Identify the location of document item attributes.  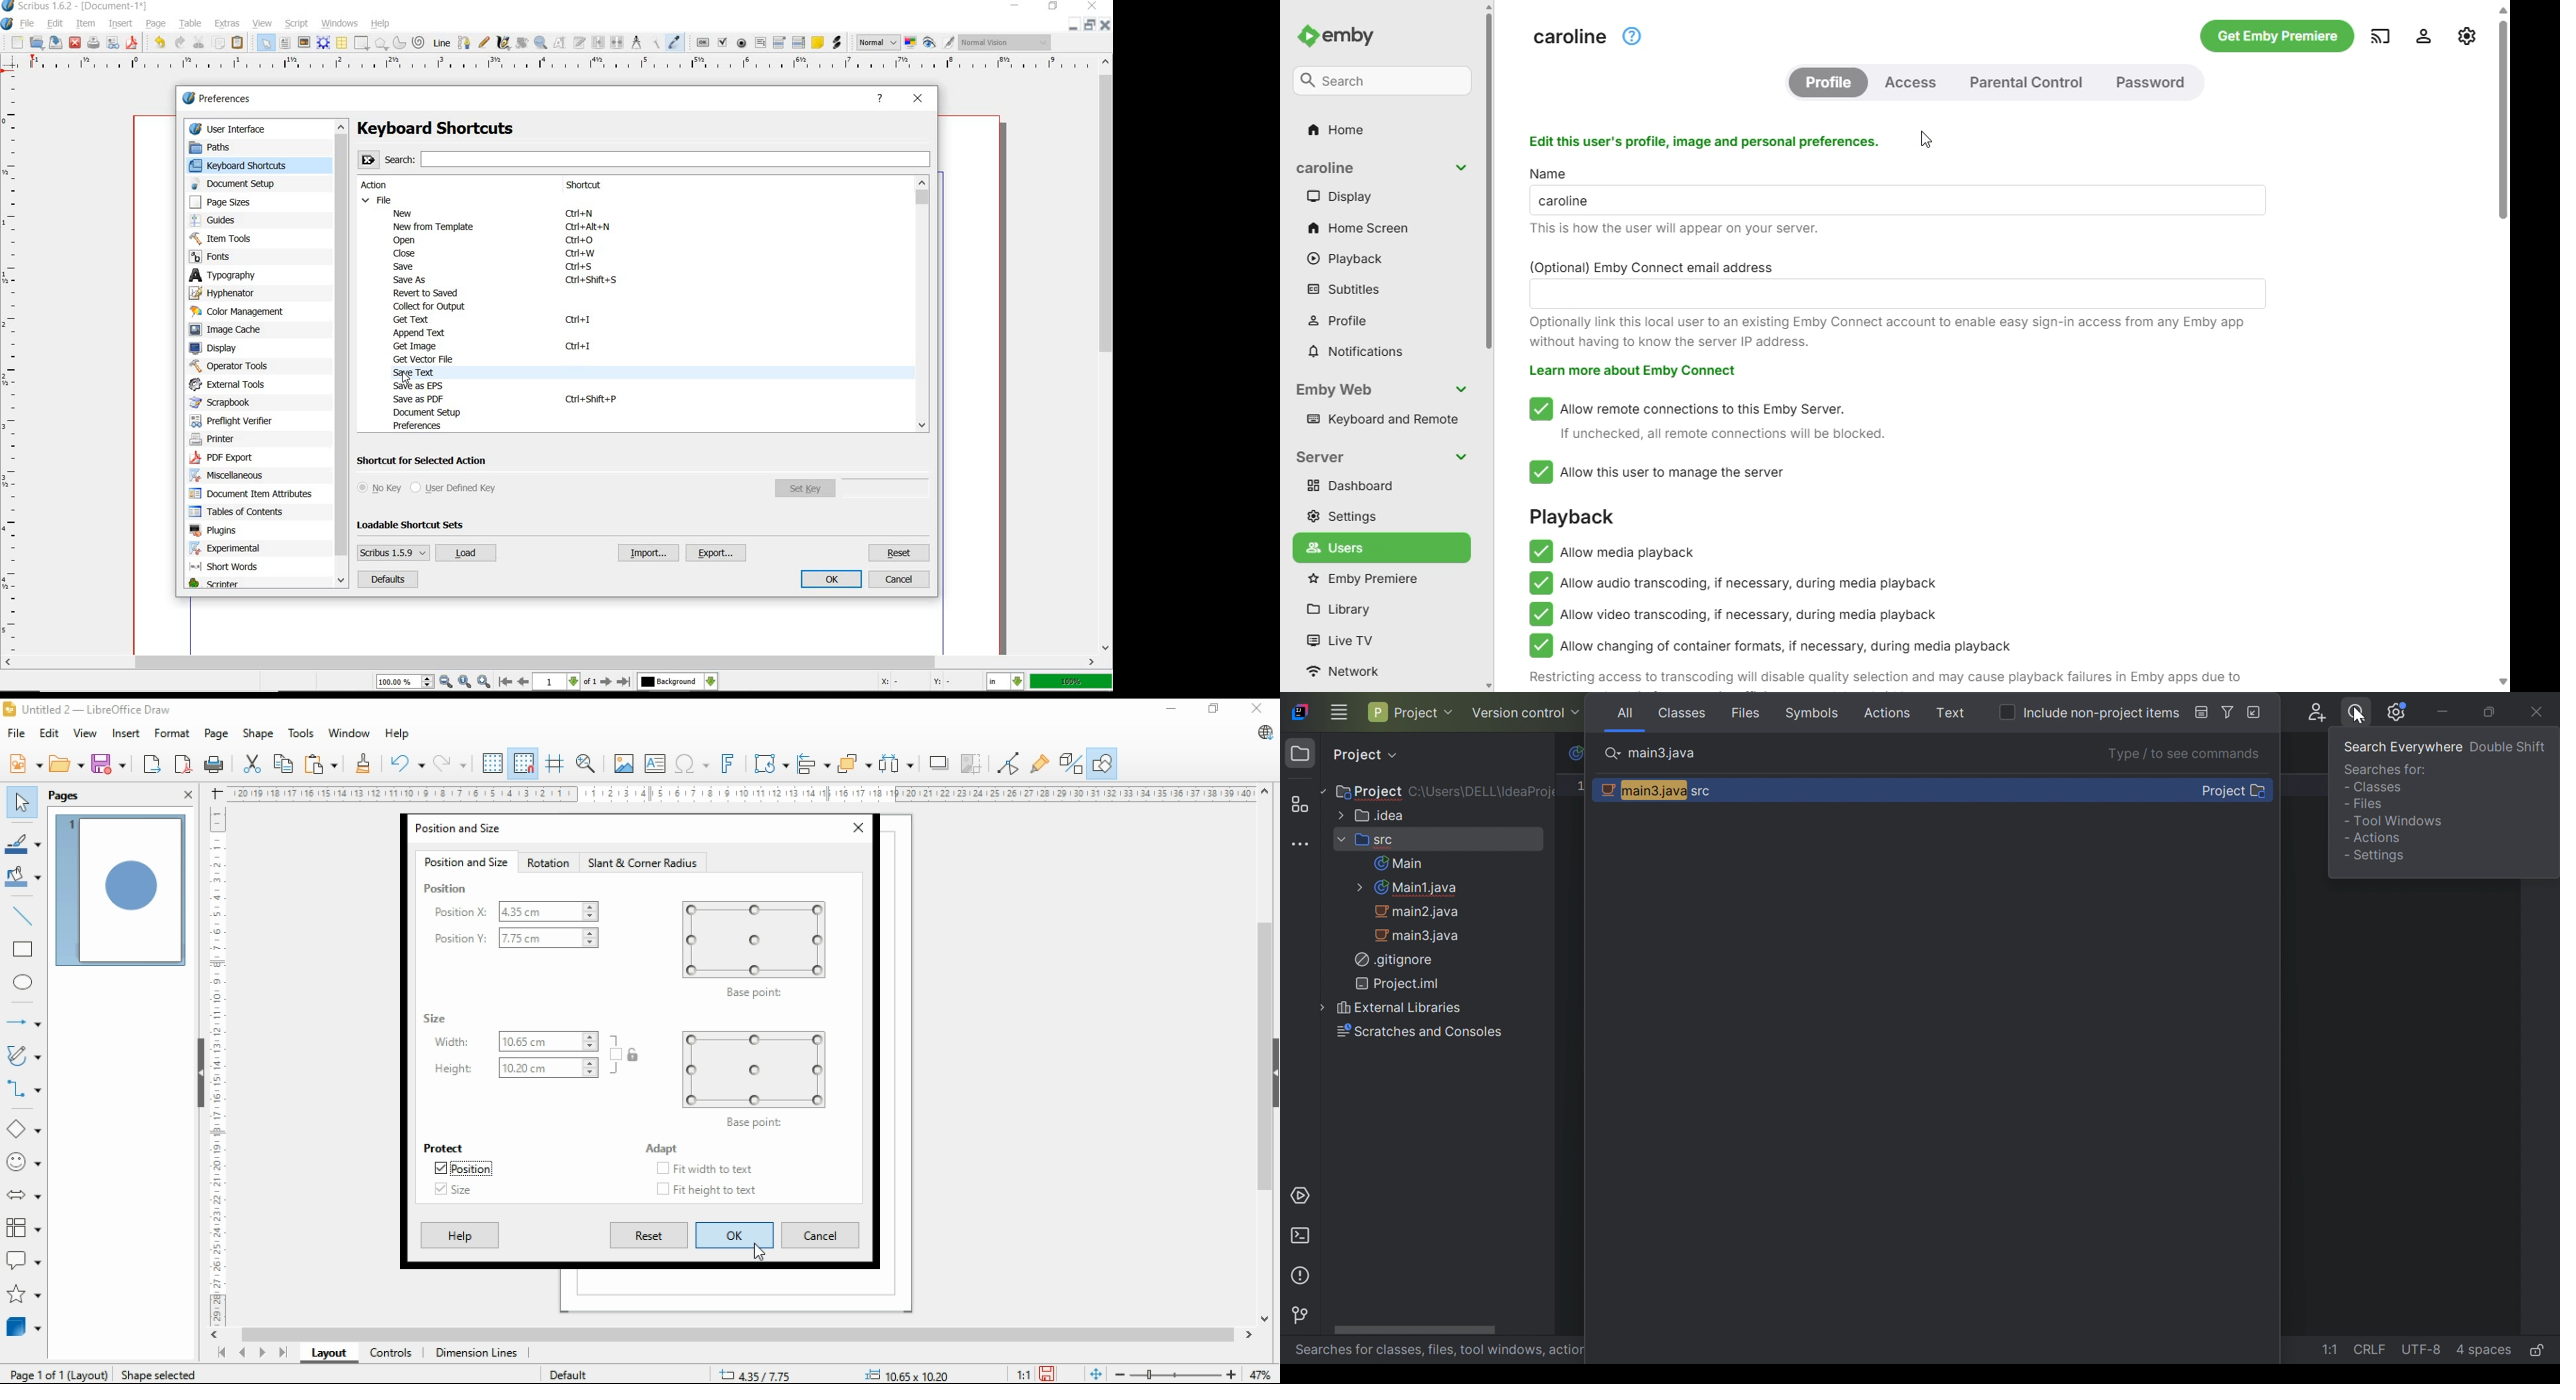
(255, 494).